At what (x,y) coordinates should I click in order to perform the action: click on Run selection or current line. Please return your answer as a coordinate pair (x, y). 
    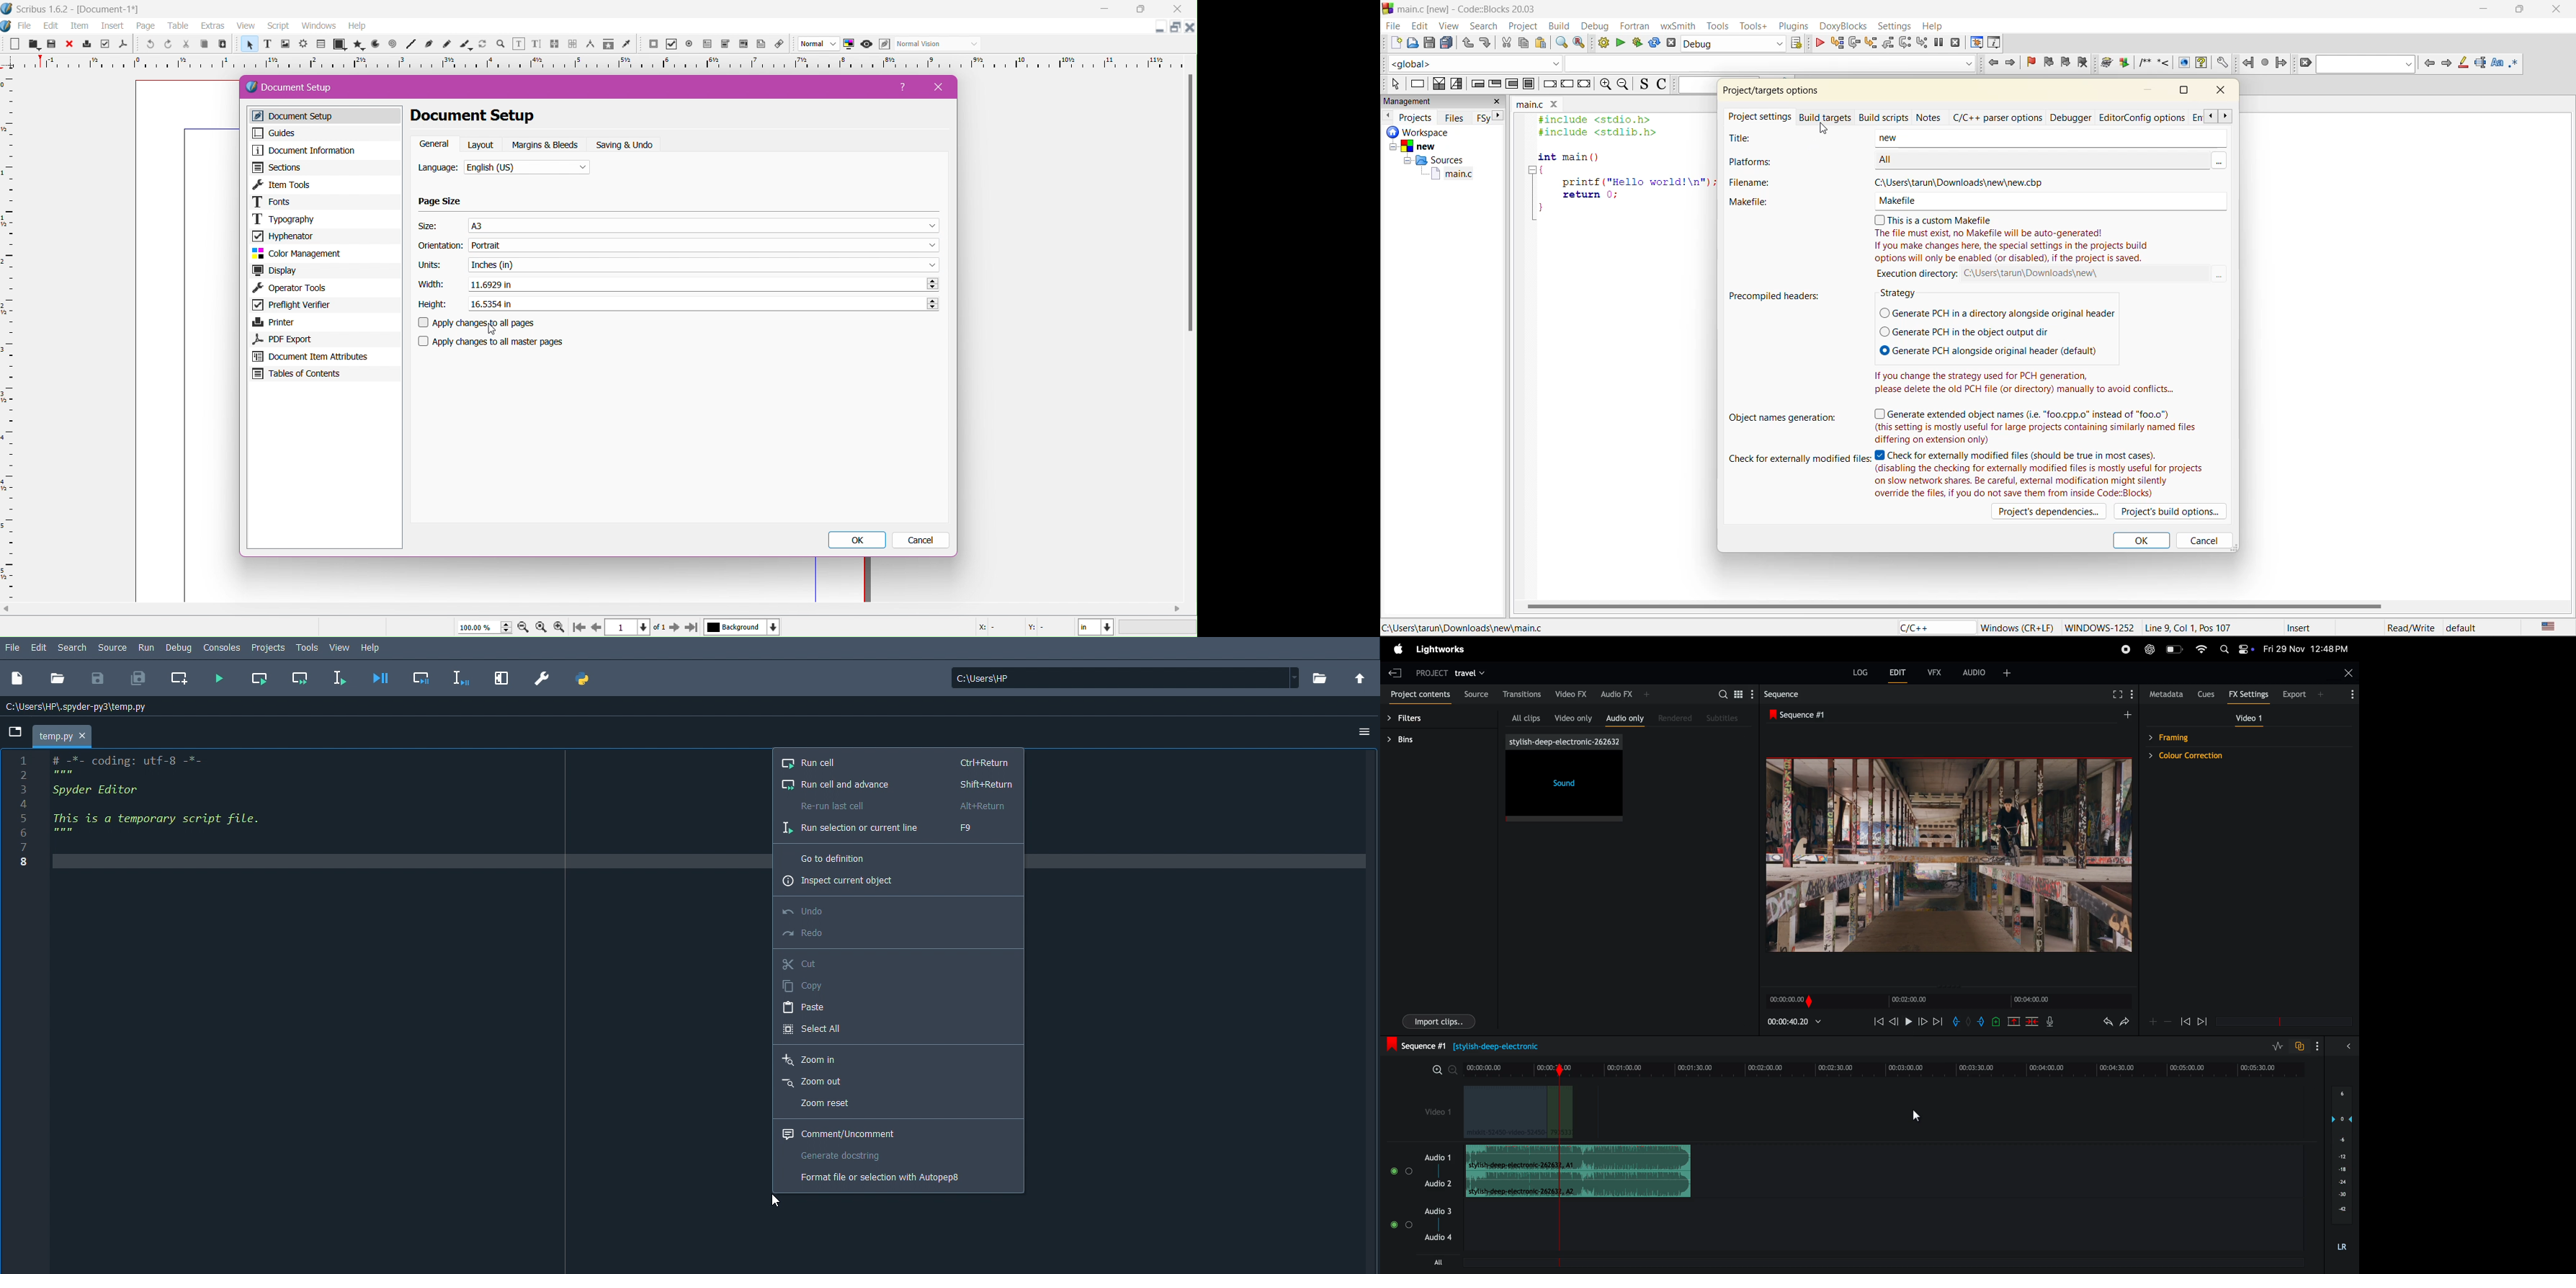
    Looking at the image, I should click on (339, 677).